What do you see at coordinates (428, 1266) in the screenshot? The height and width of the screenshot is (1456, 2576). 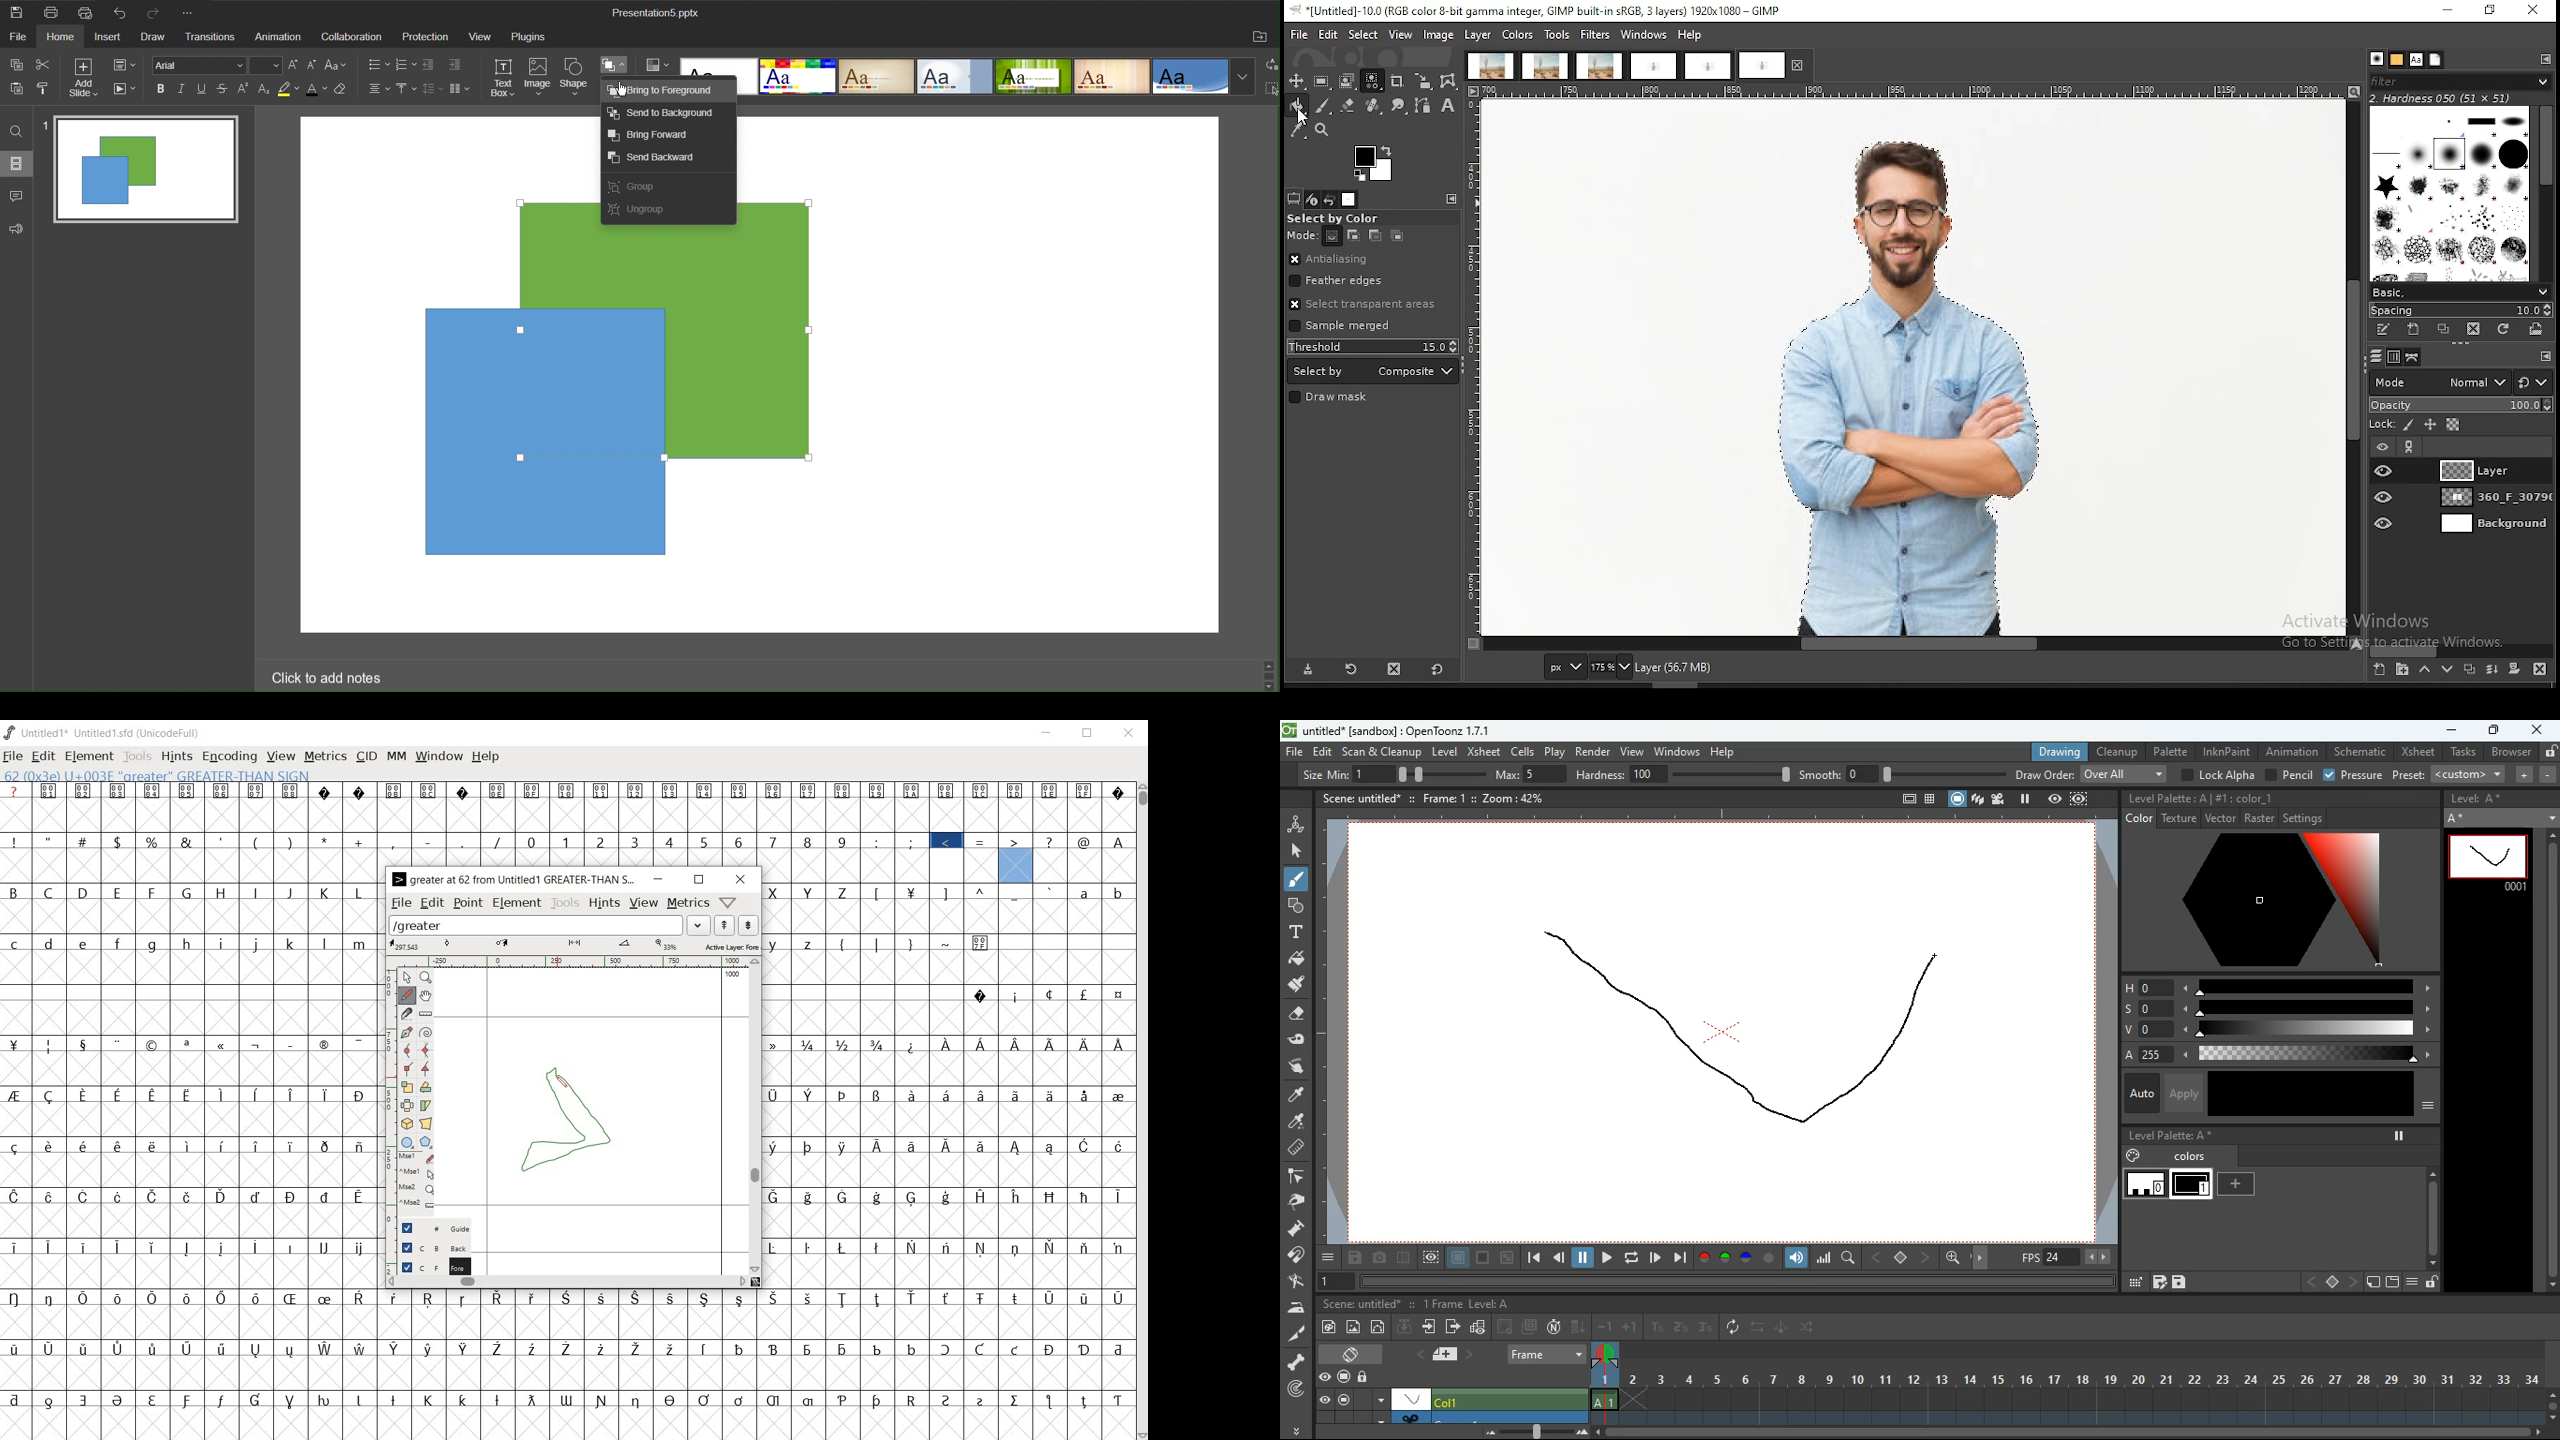 I see `foreground` at bounding box center [428, 1266].